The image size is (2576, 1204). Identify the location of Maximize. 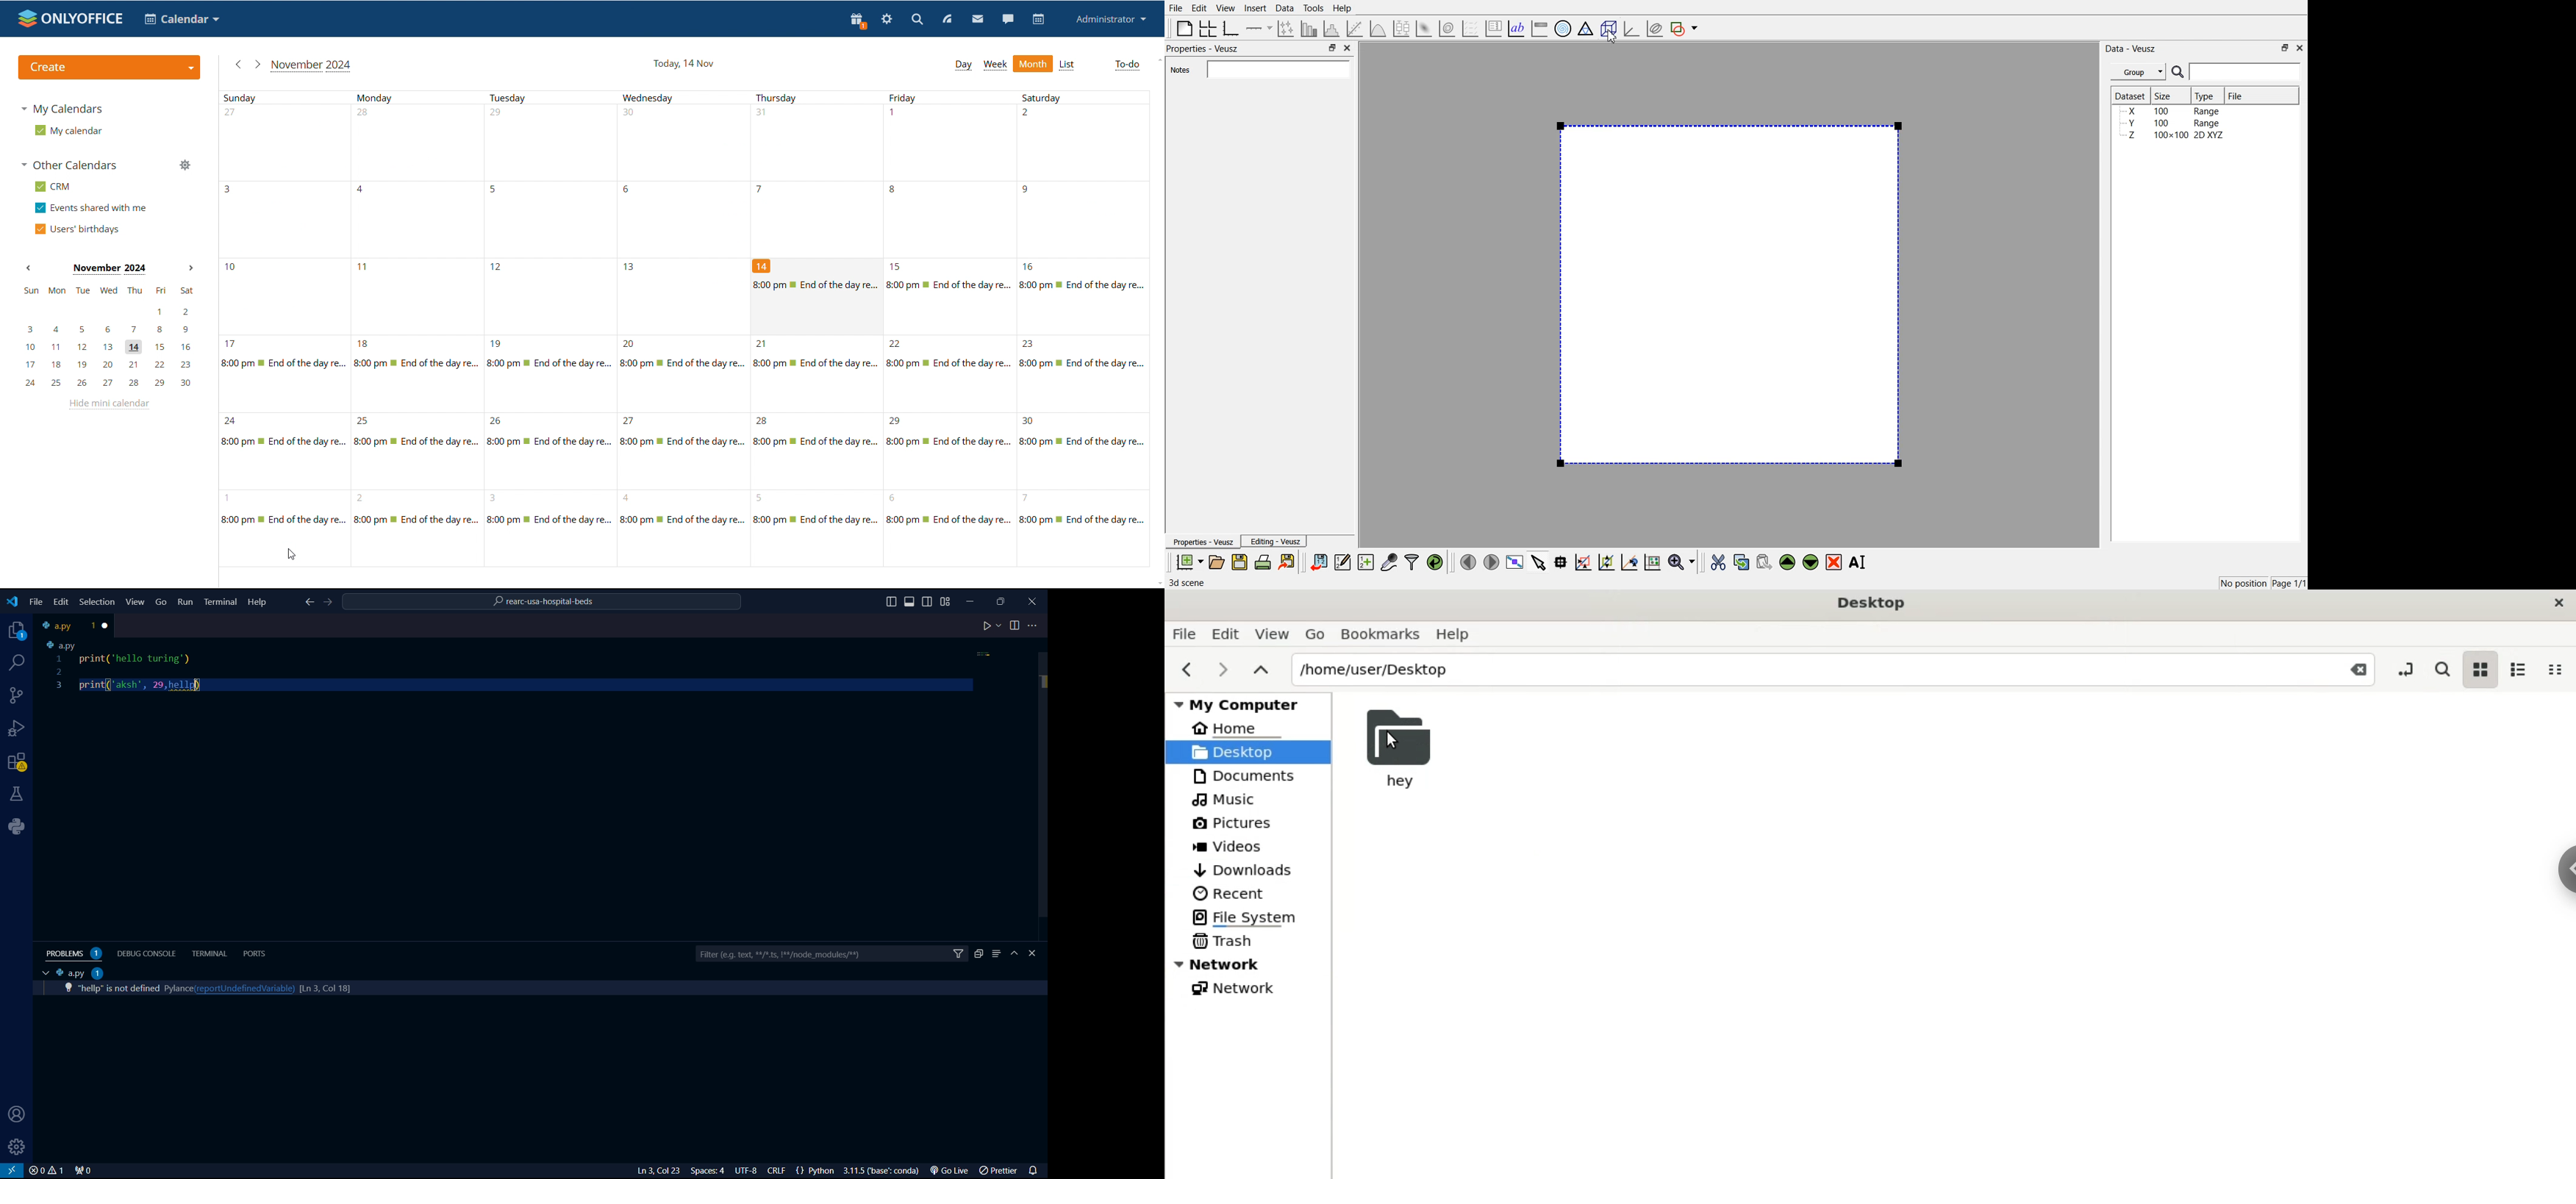
(2285, 48).